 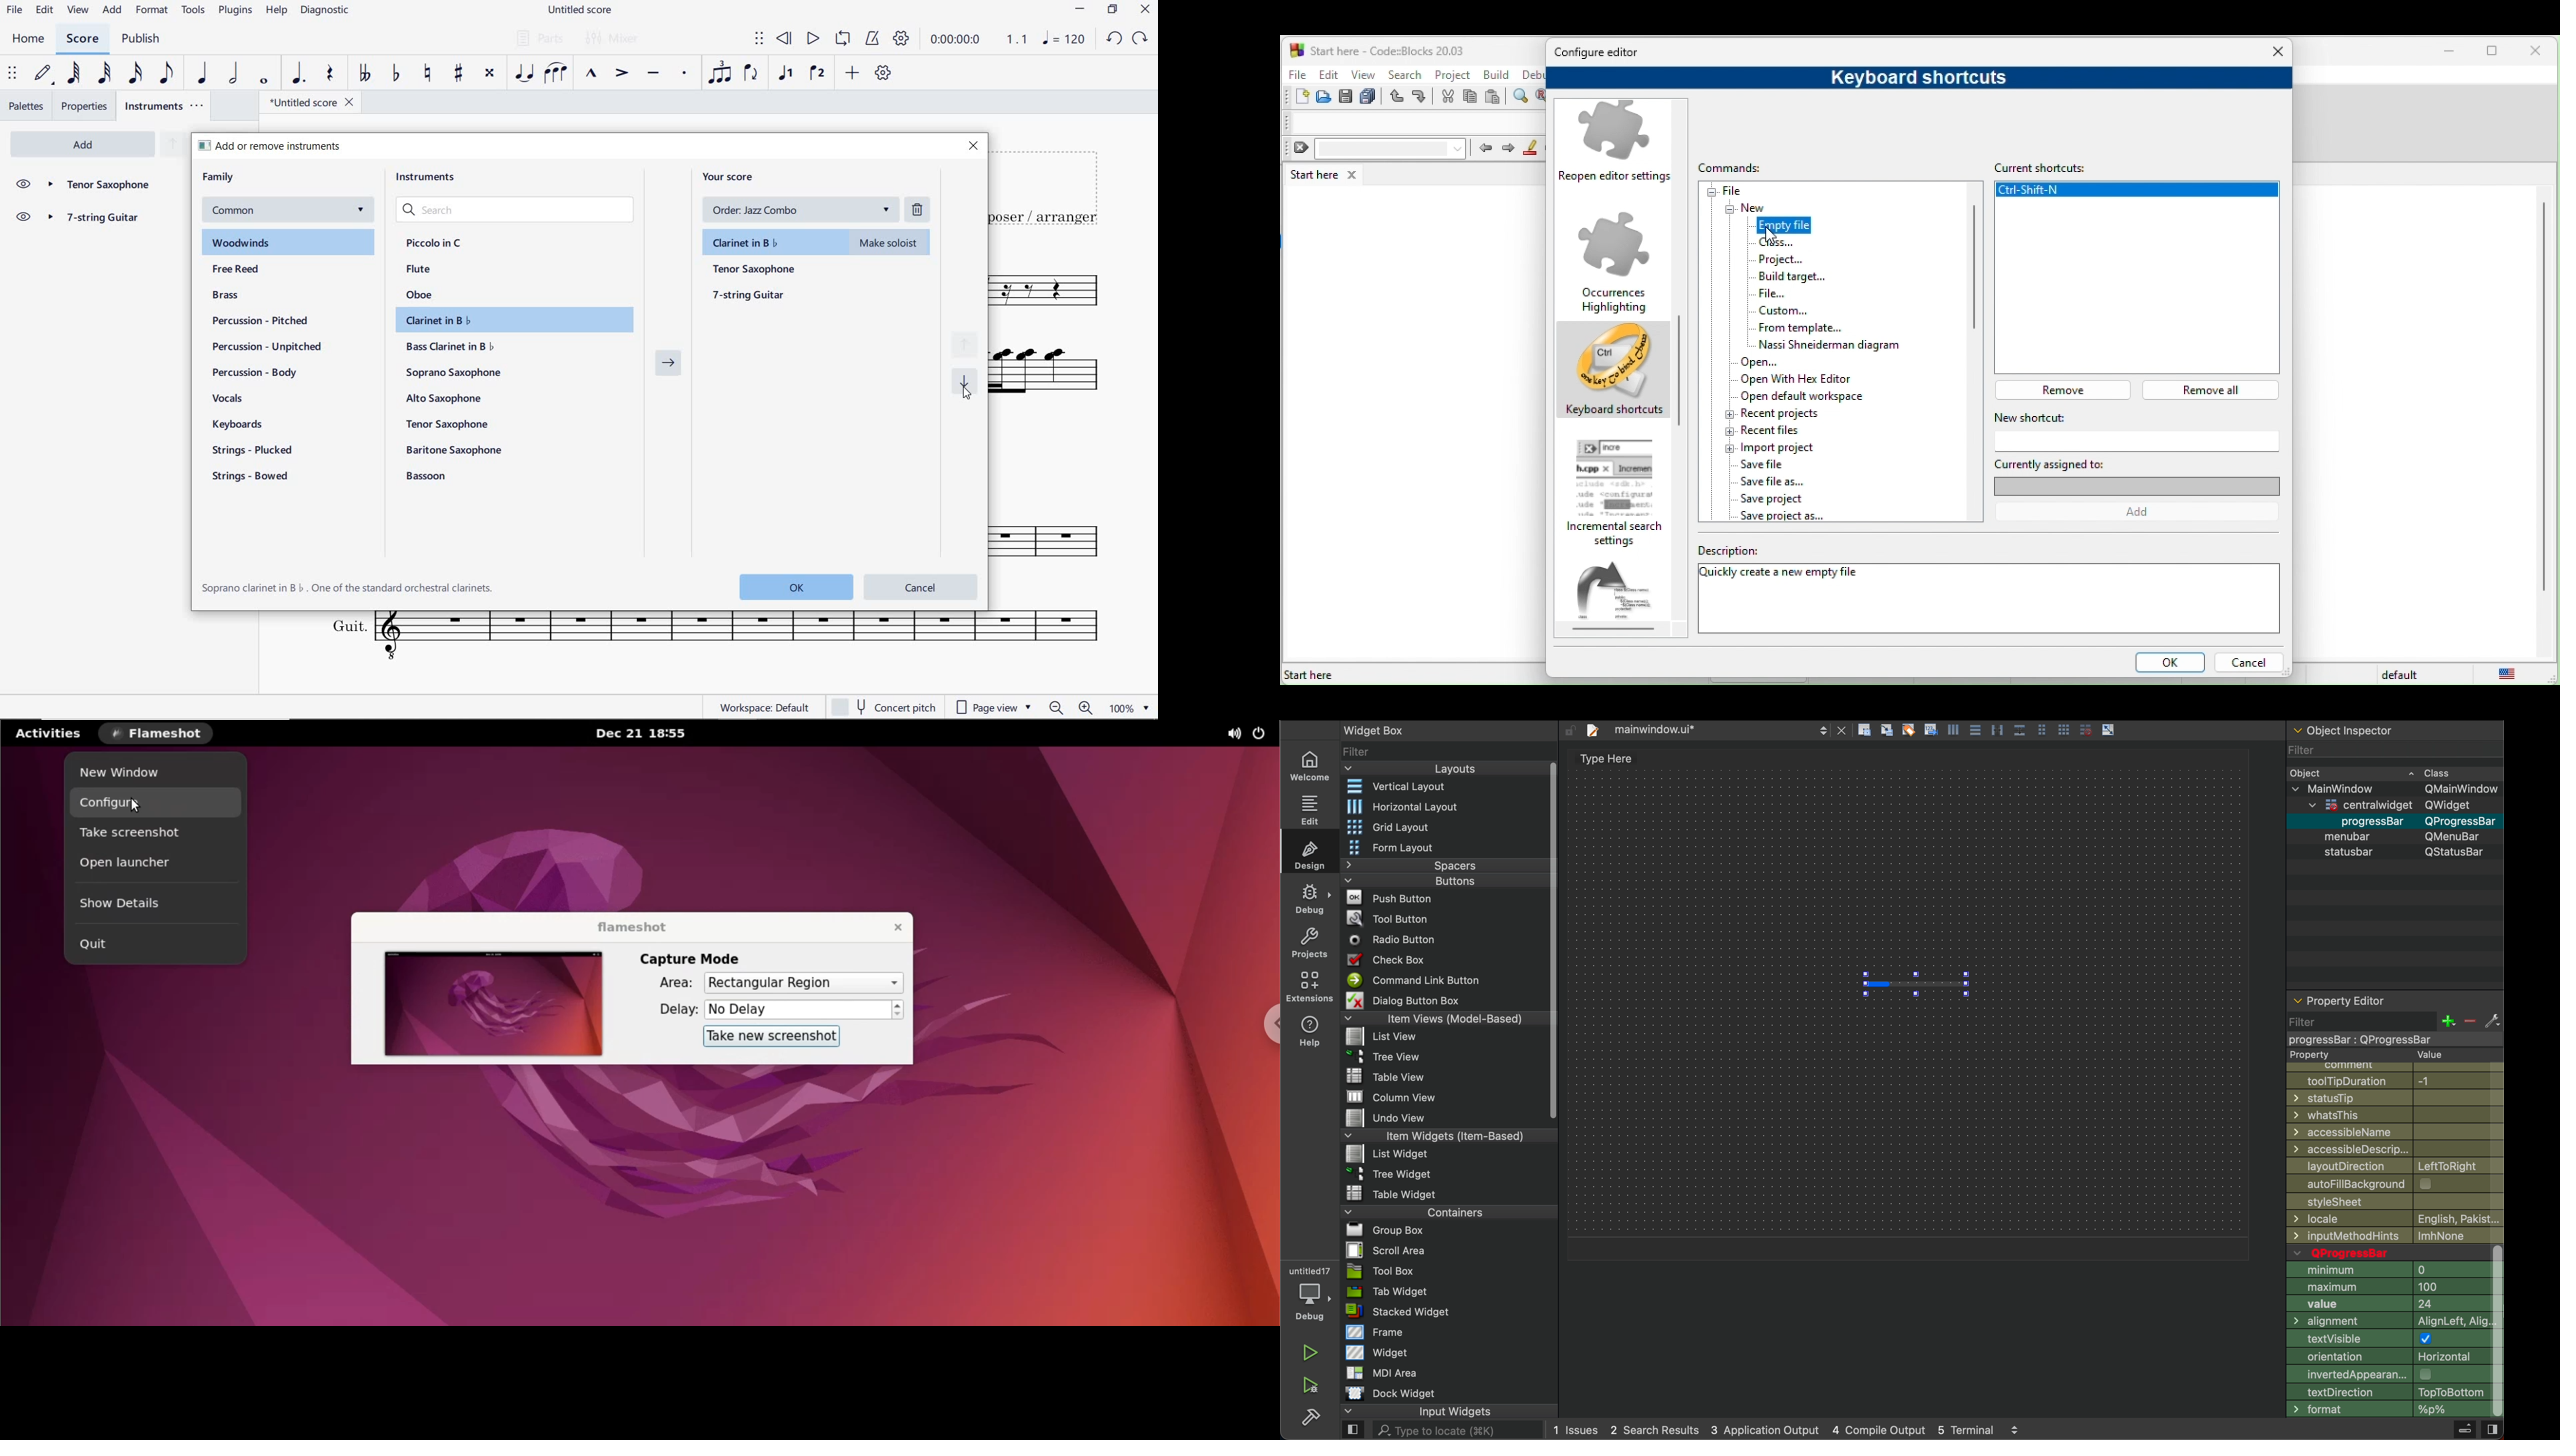 What do you see at coordinates (290, 243) in the screenshot?
I see `woodwinds` at bounding box center [290, 243].